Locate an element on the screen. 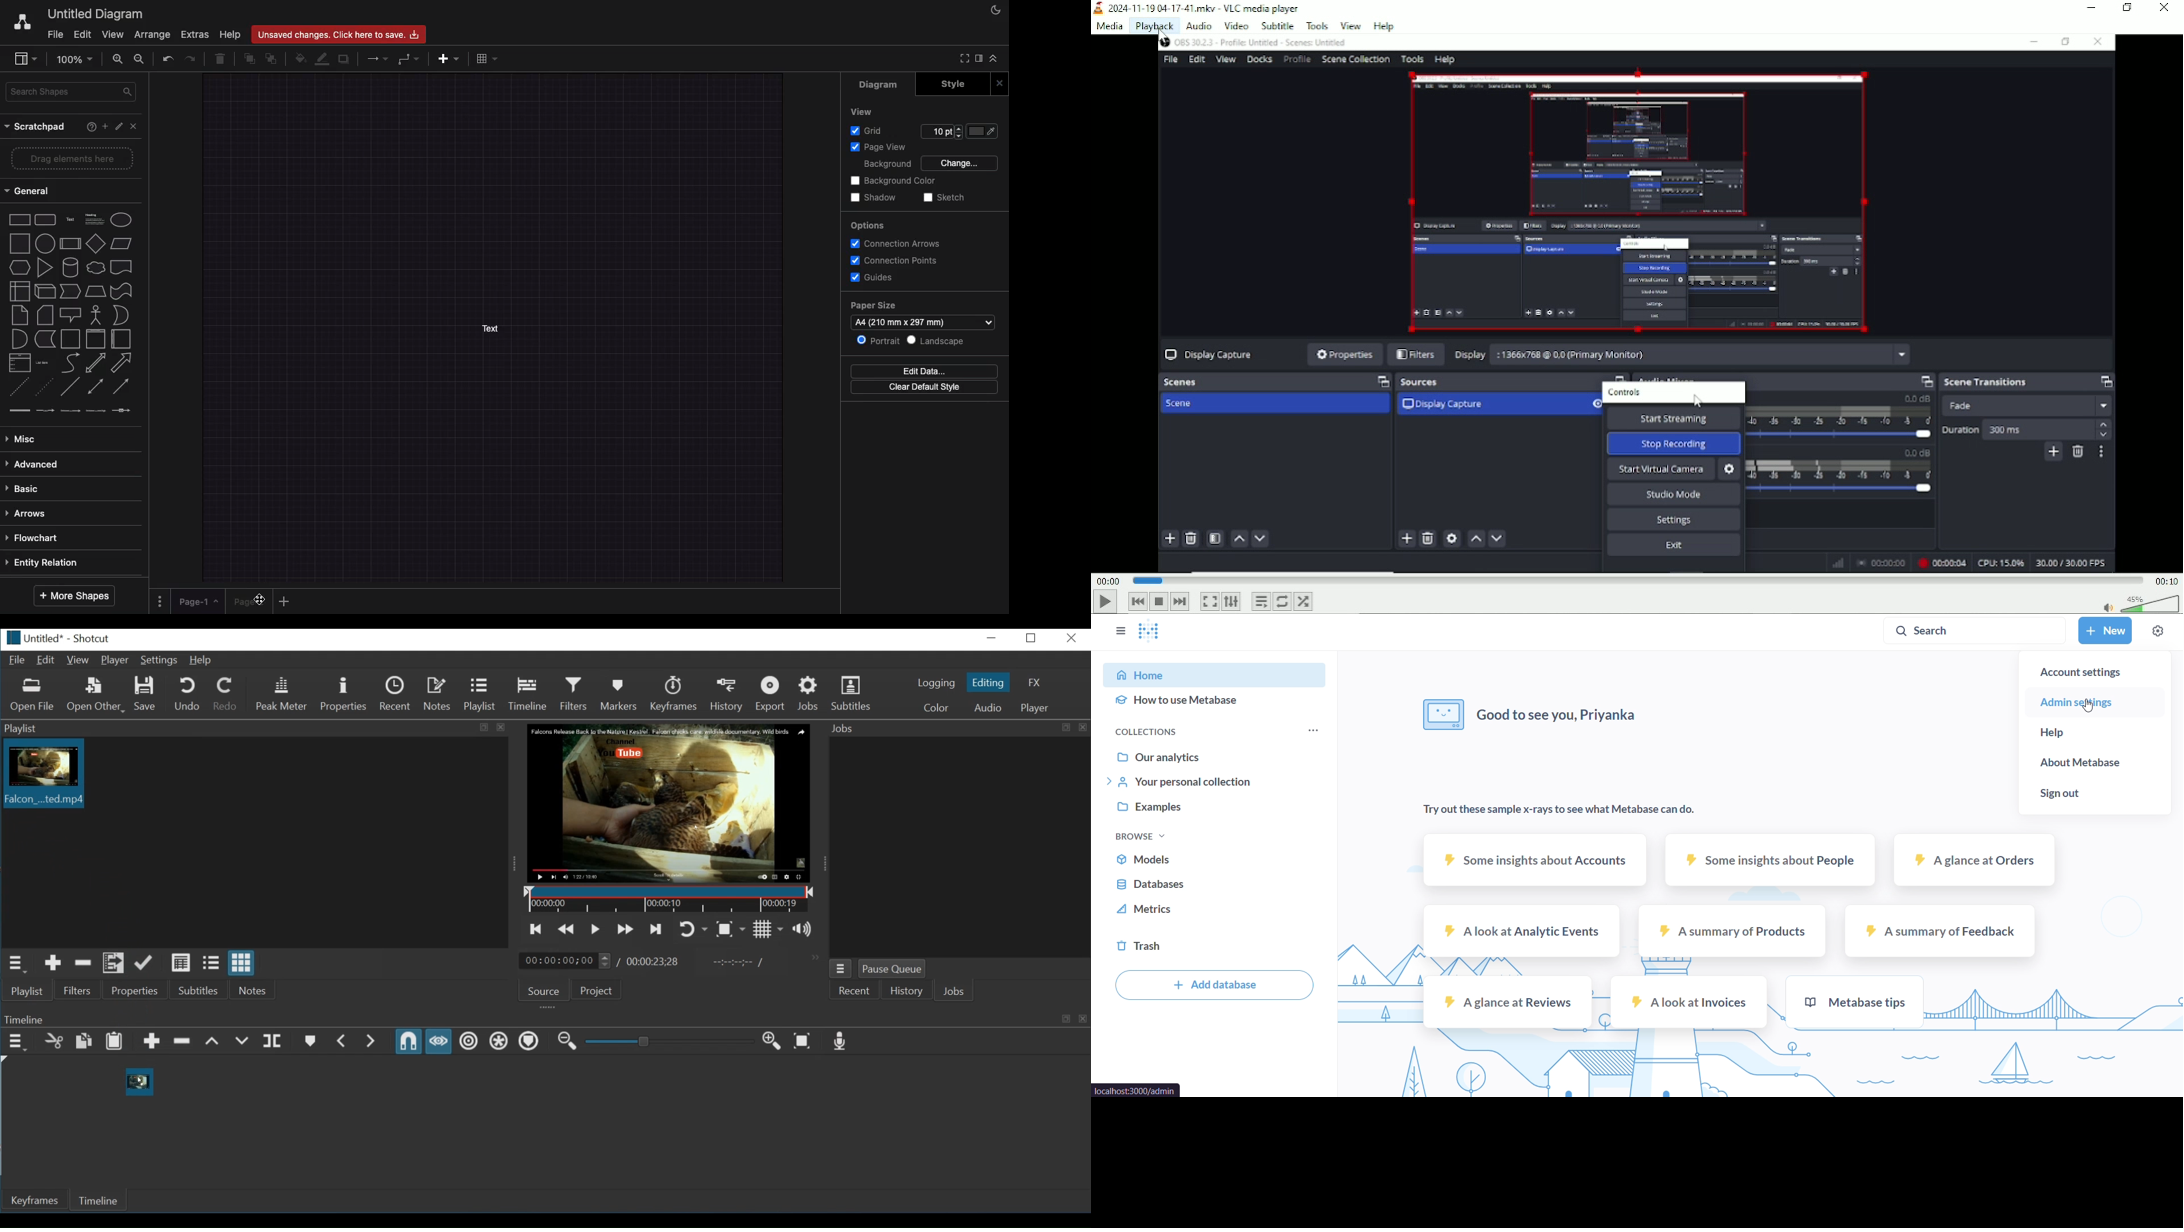  Close is located at coordinates (1000, 83).